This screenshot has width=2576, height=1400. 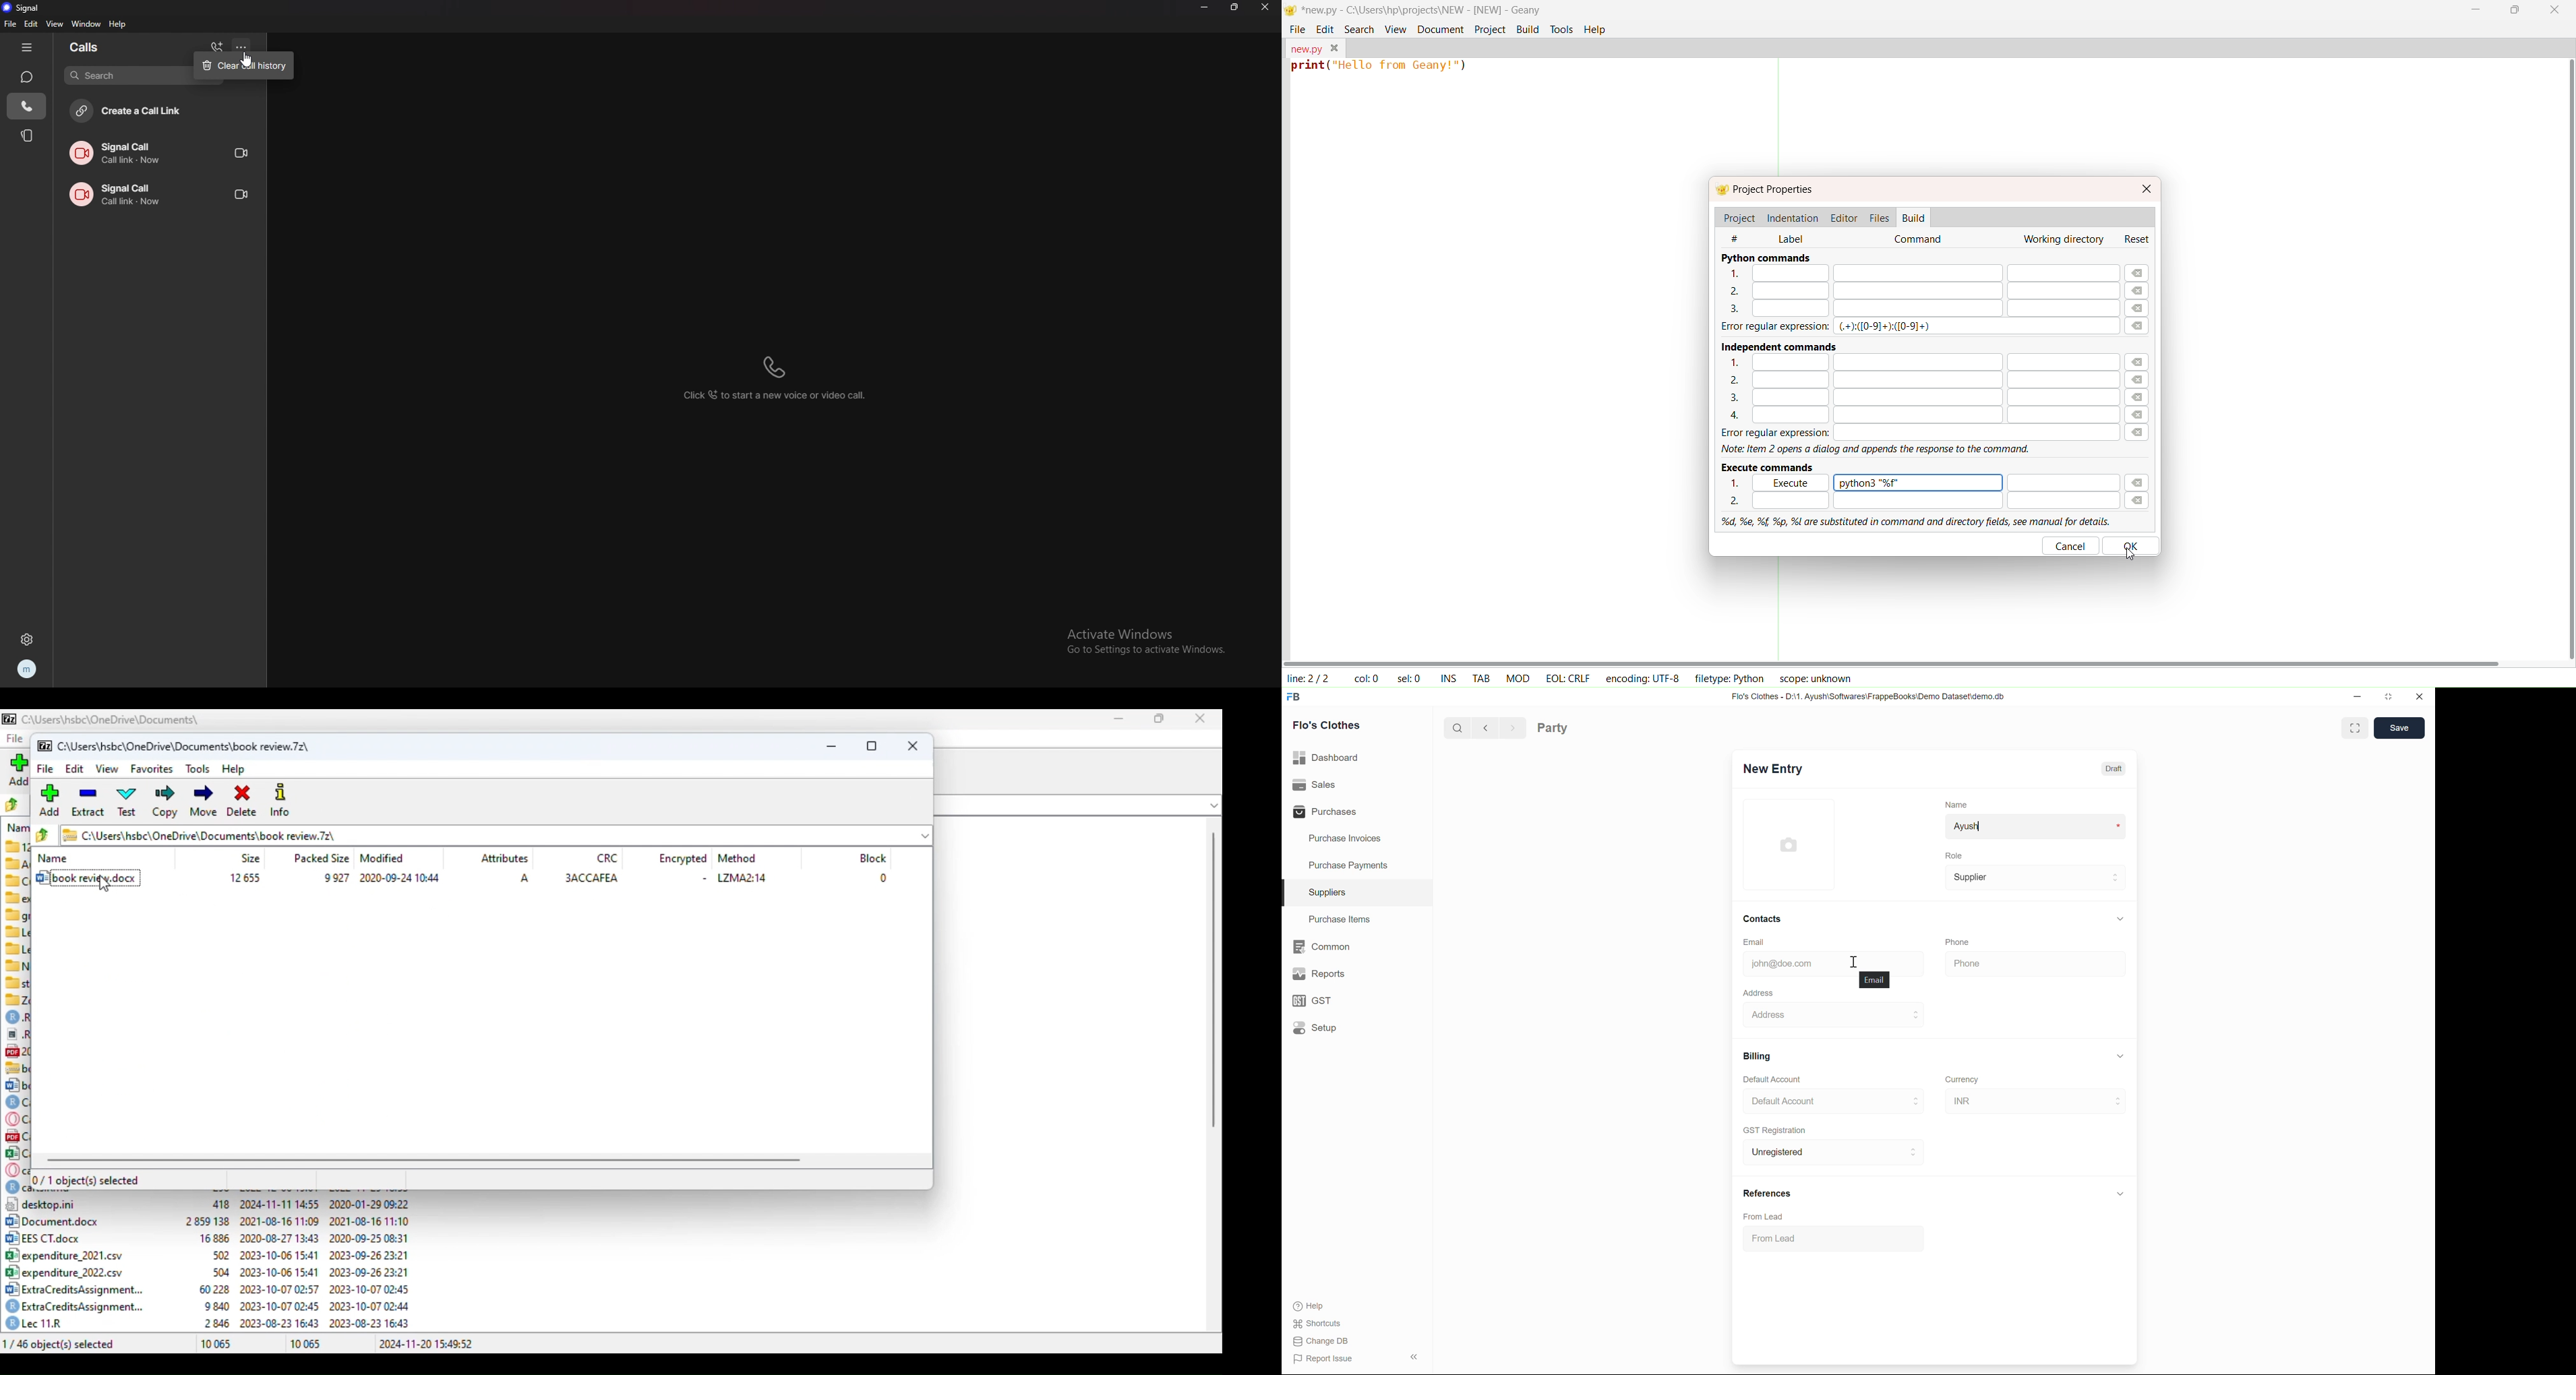 I want to click on Change dimension, so click(x=2389, y=697).